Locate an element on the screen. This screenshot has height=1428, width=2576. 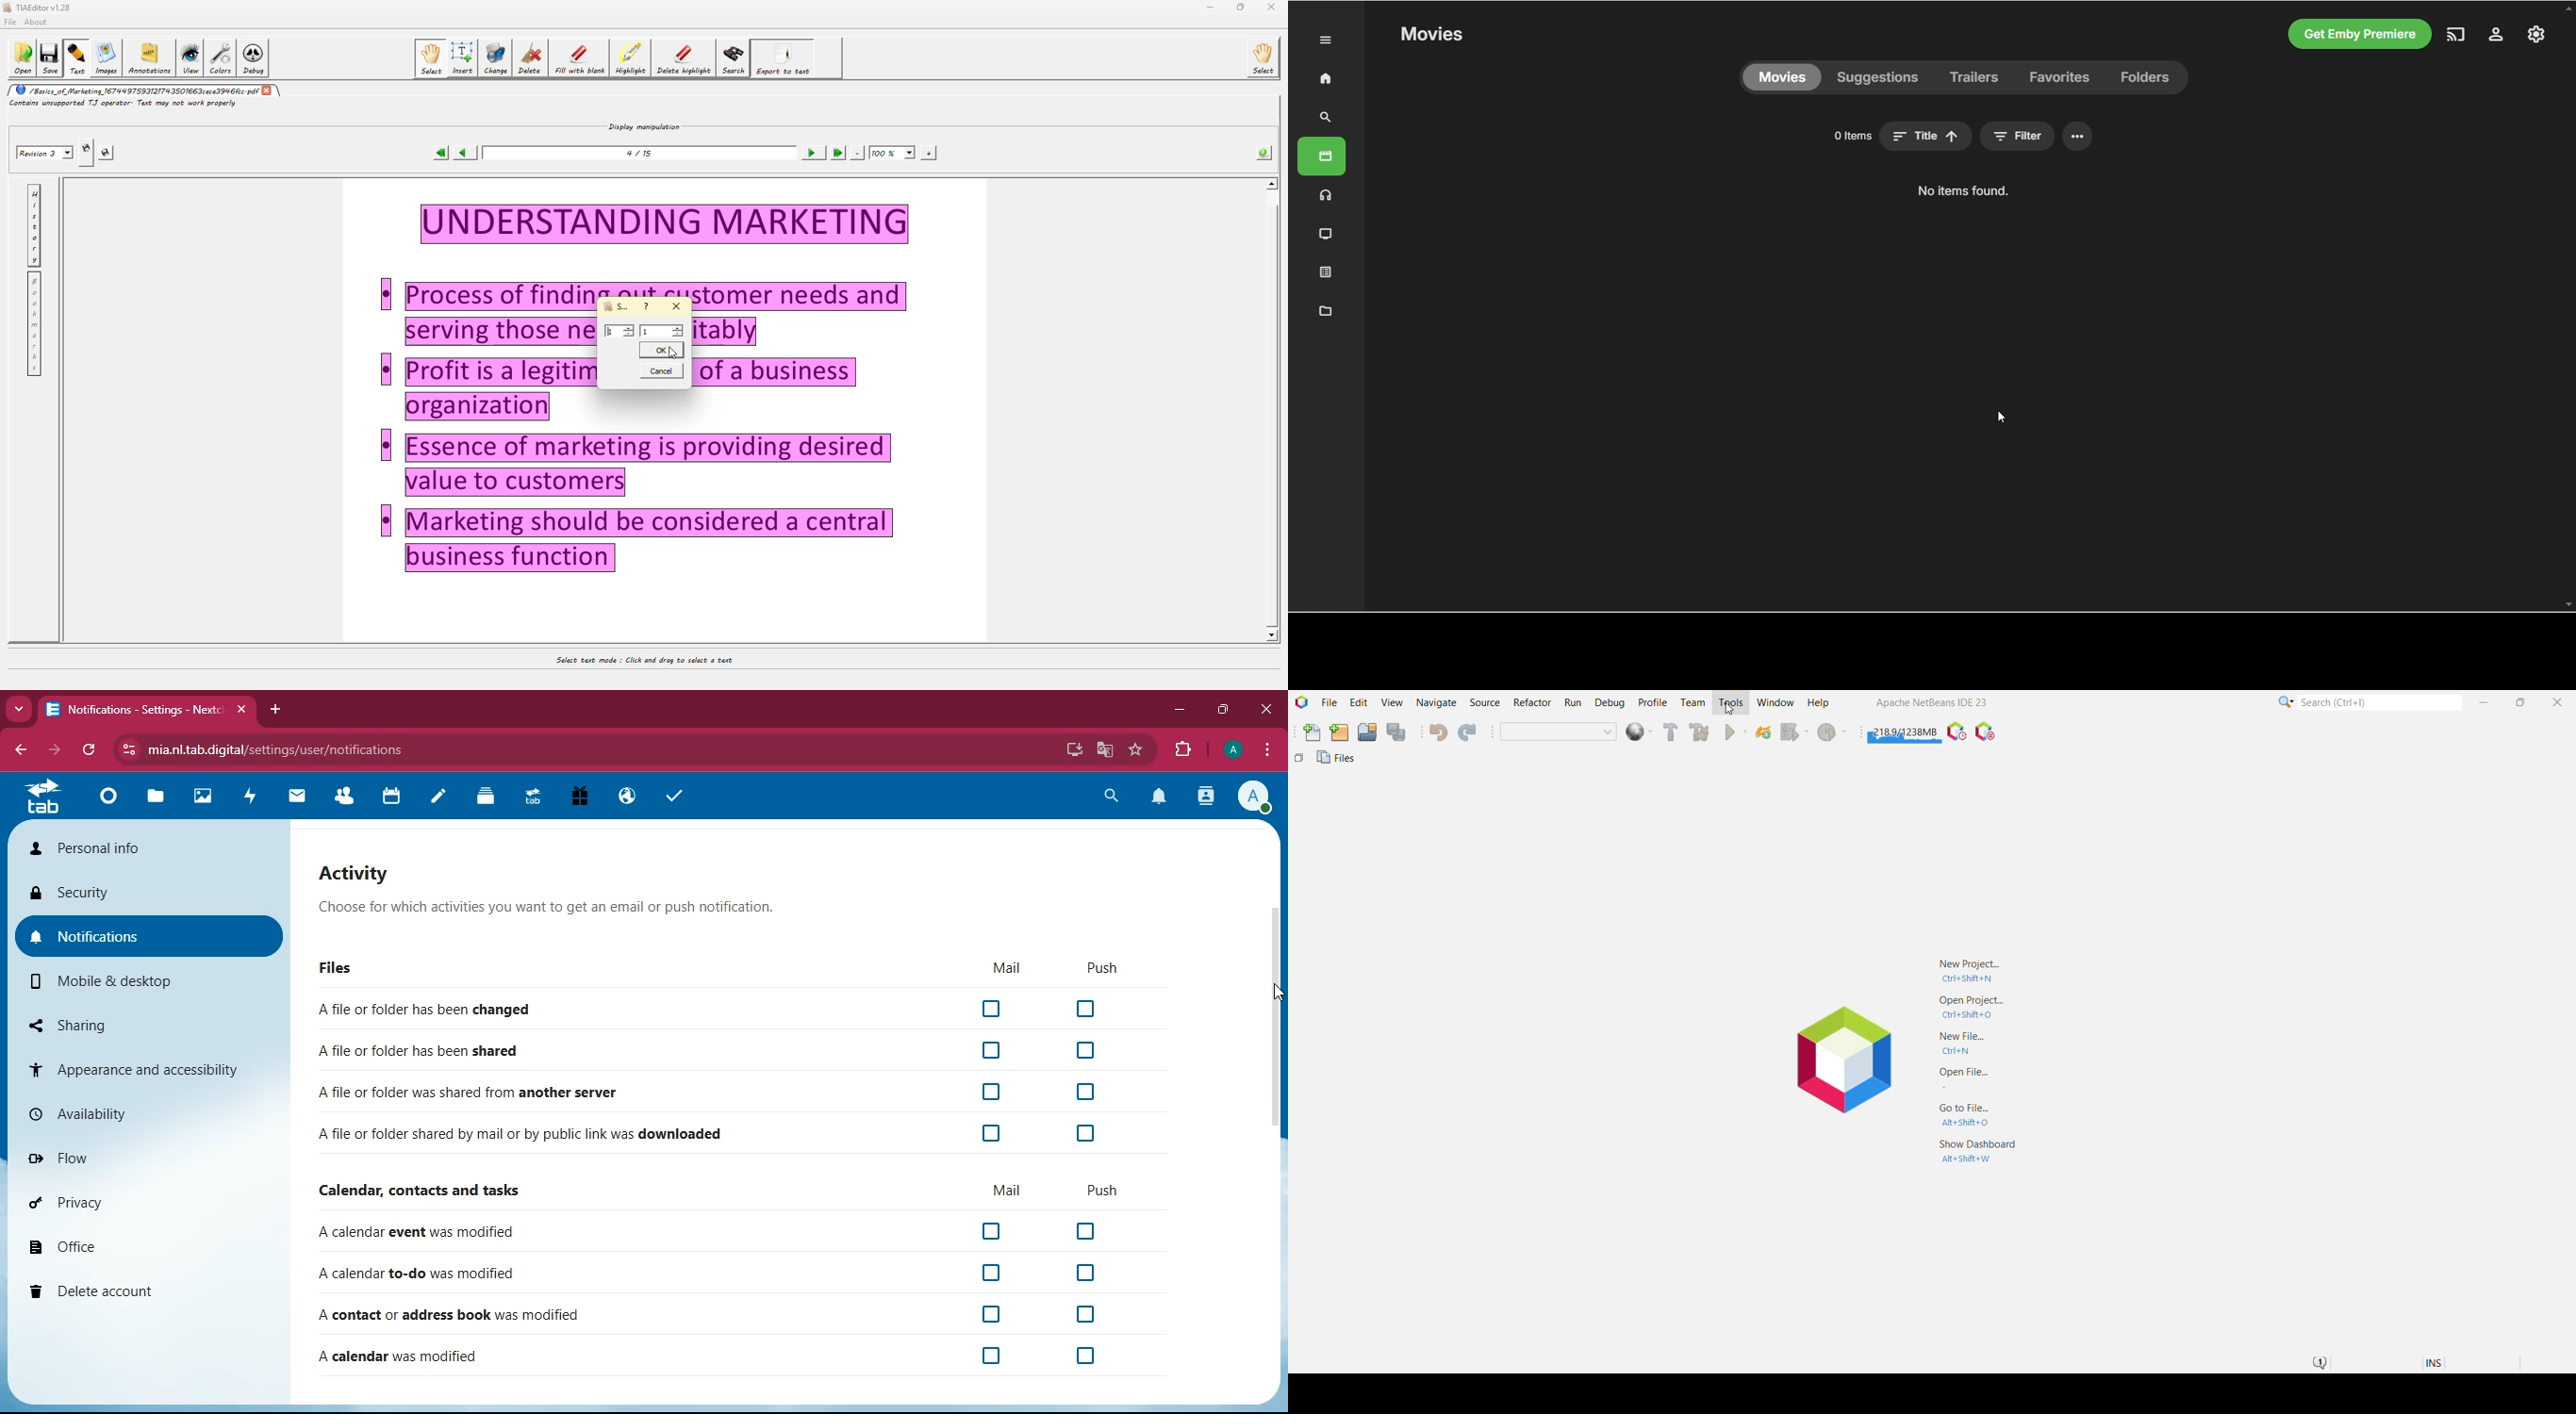
number of items is located at coordinates (1766, 135).